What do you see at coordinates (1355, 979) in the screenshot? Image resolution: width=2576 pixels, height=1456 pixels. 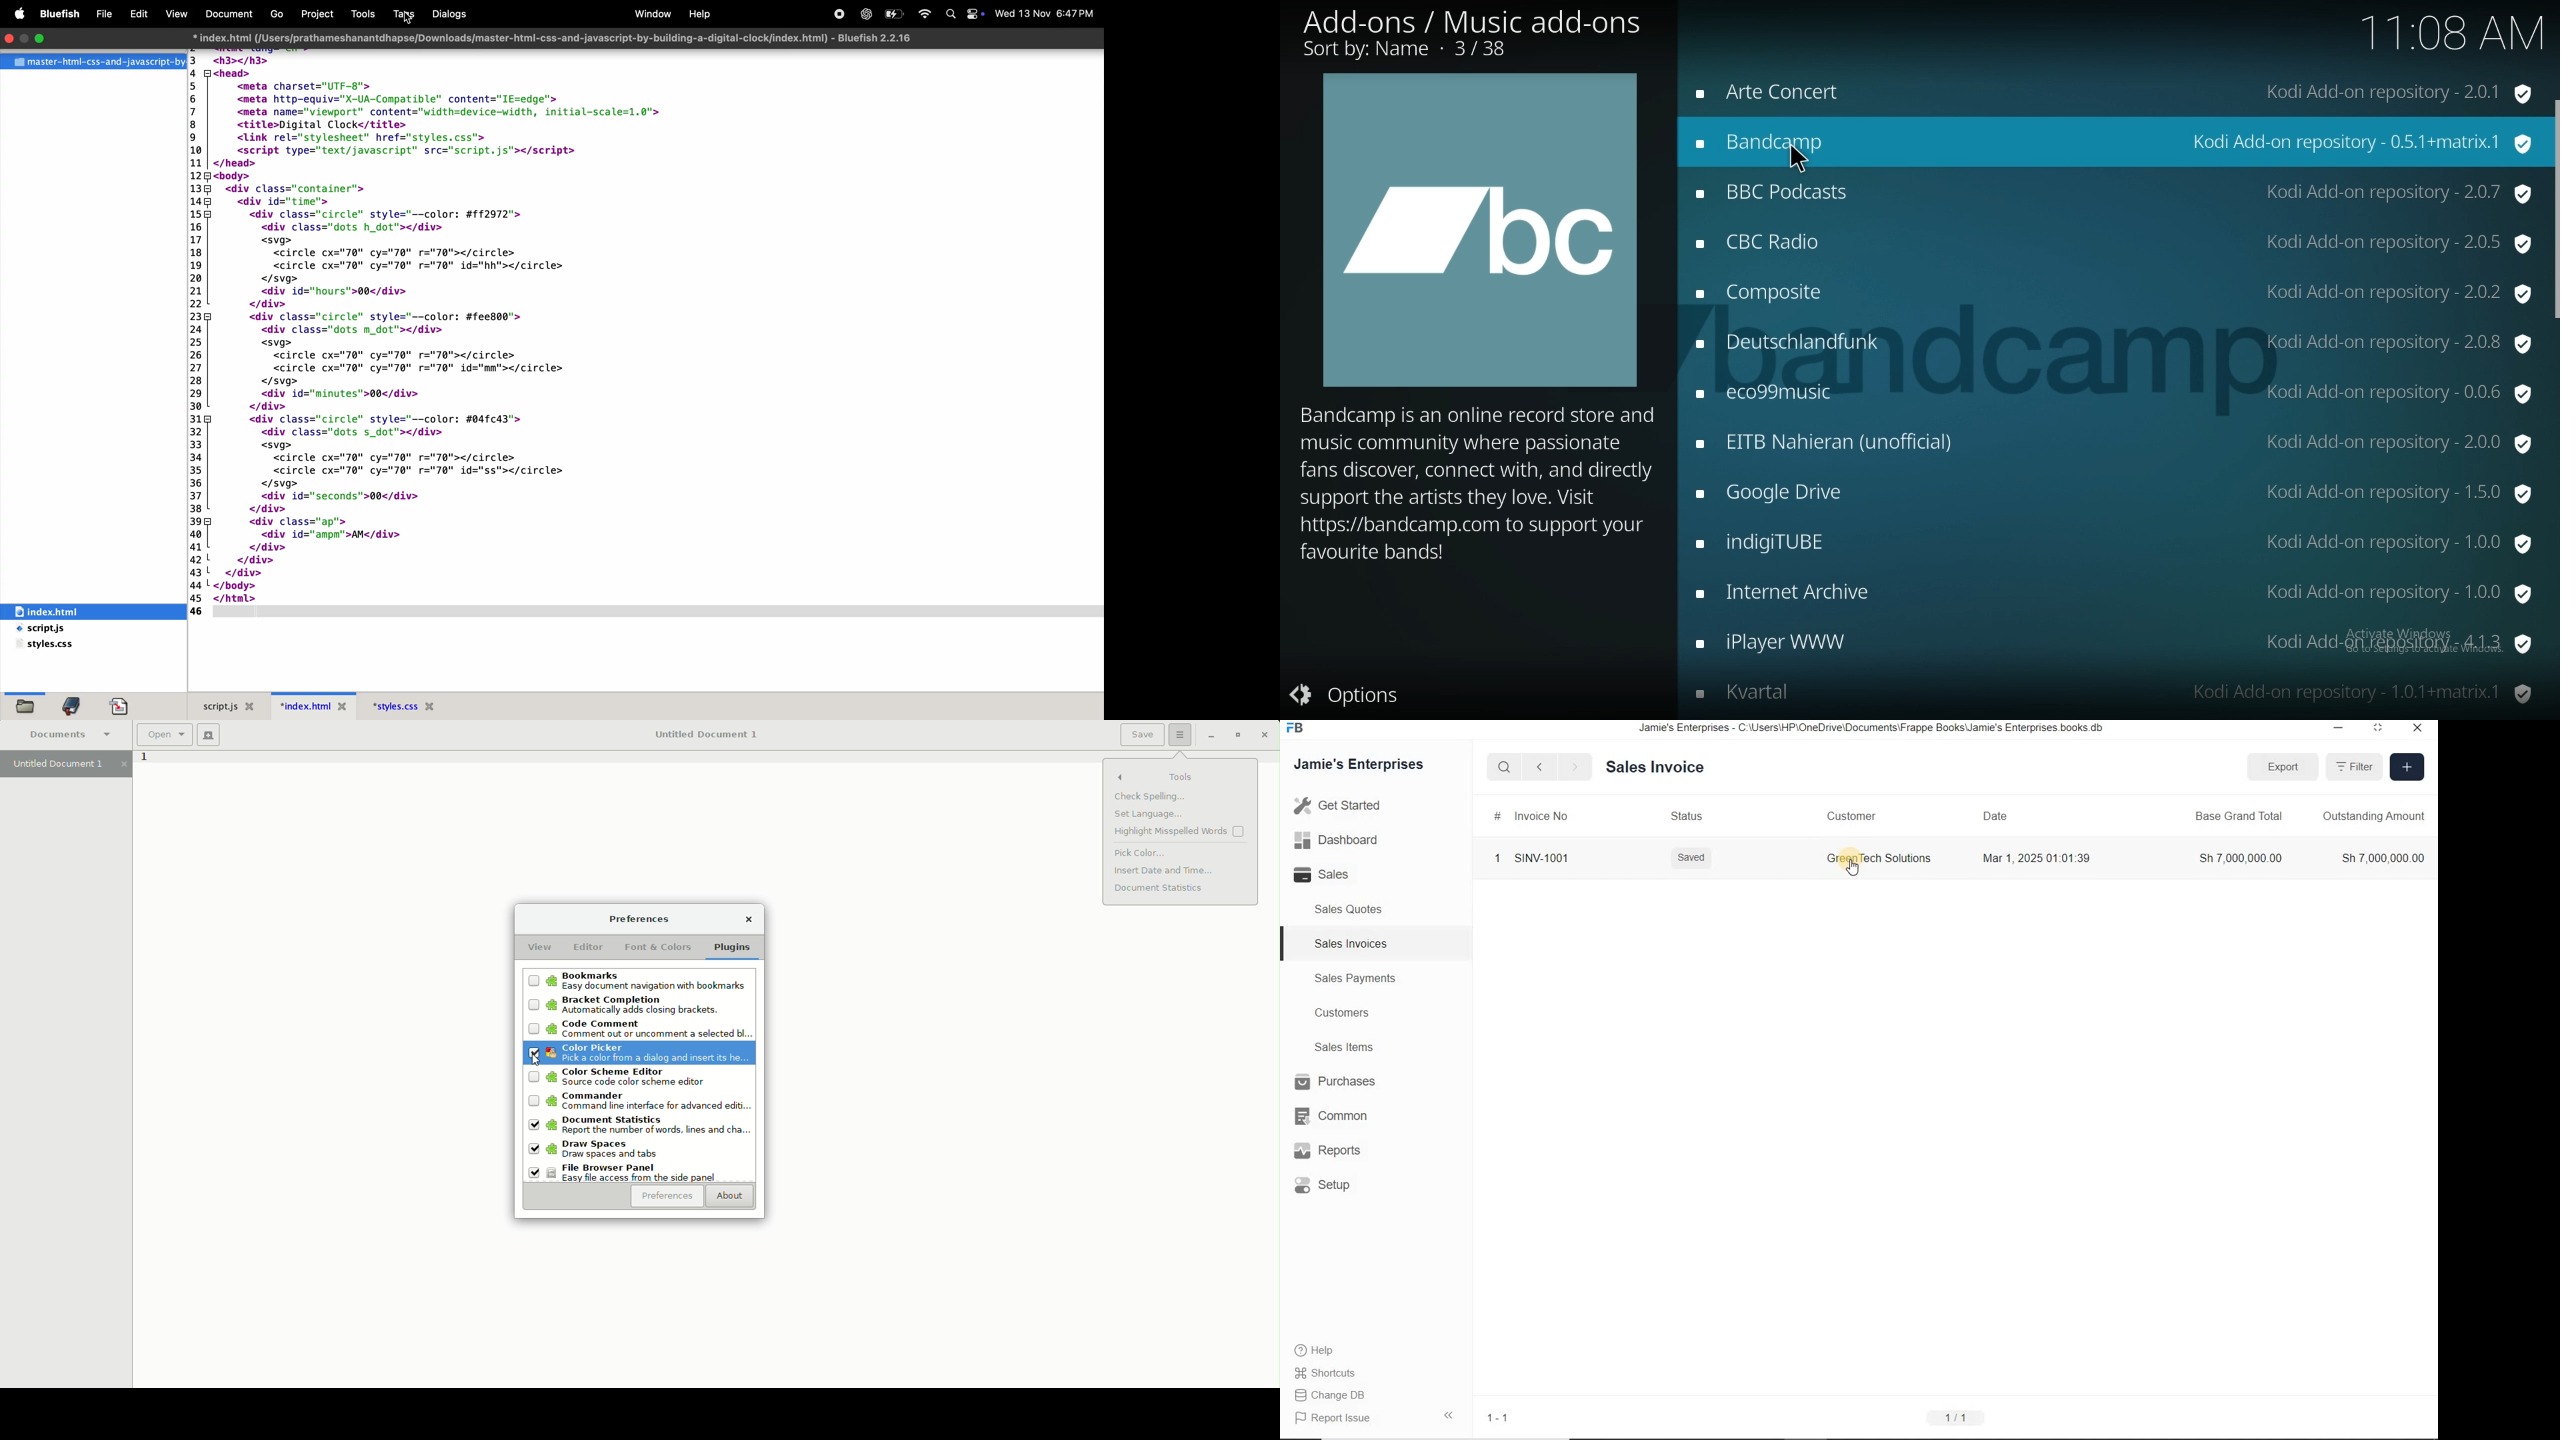 I see `Sales Payments` at bounding box center [1355, 979].